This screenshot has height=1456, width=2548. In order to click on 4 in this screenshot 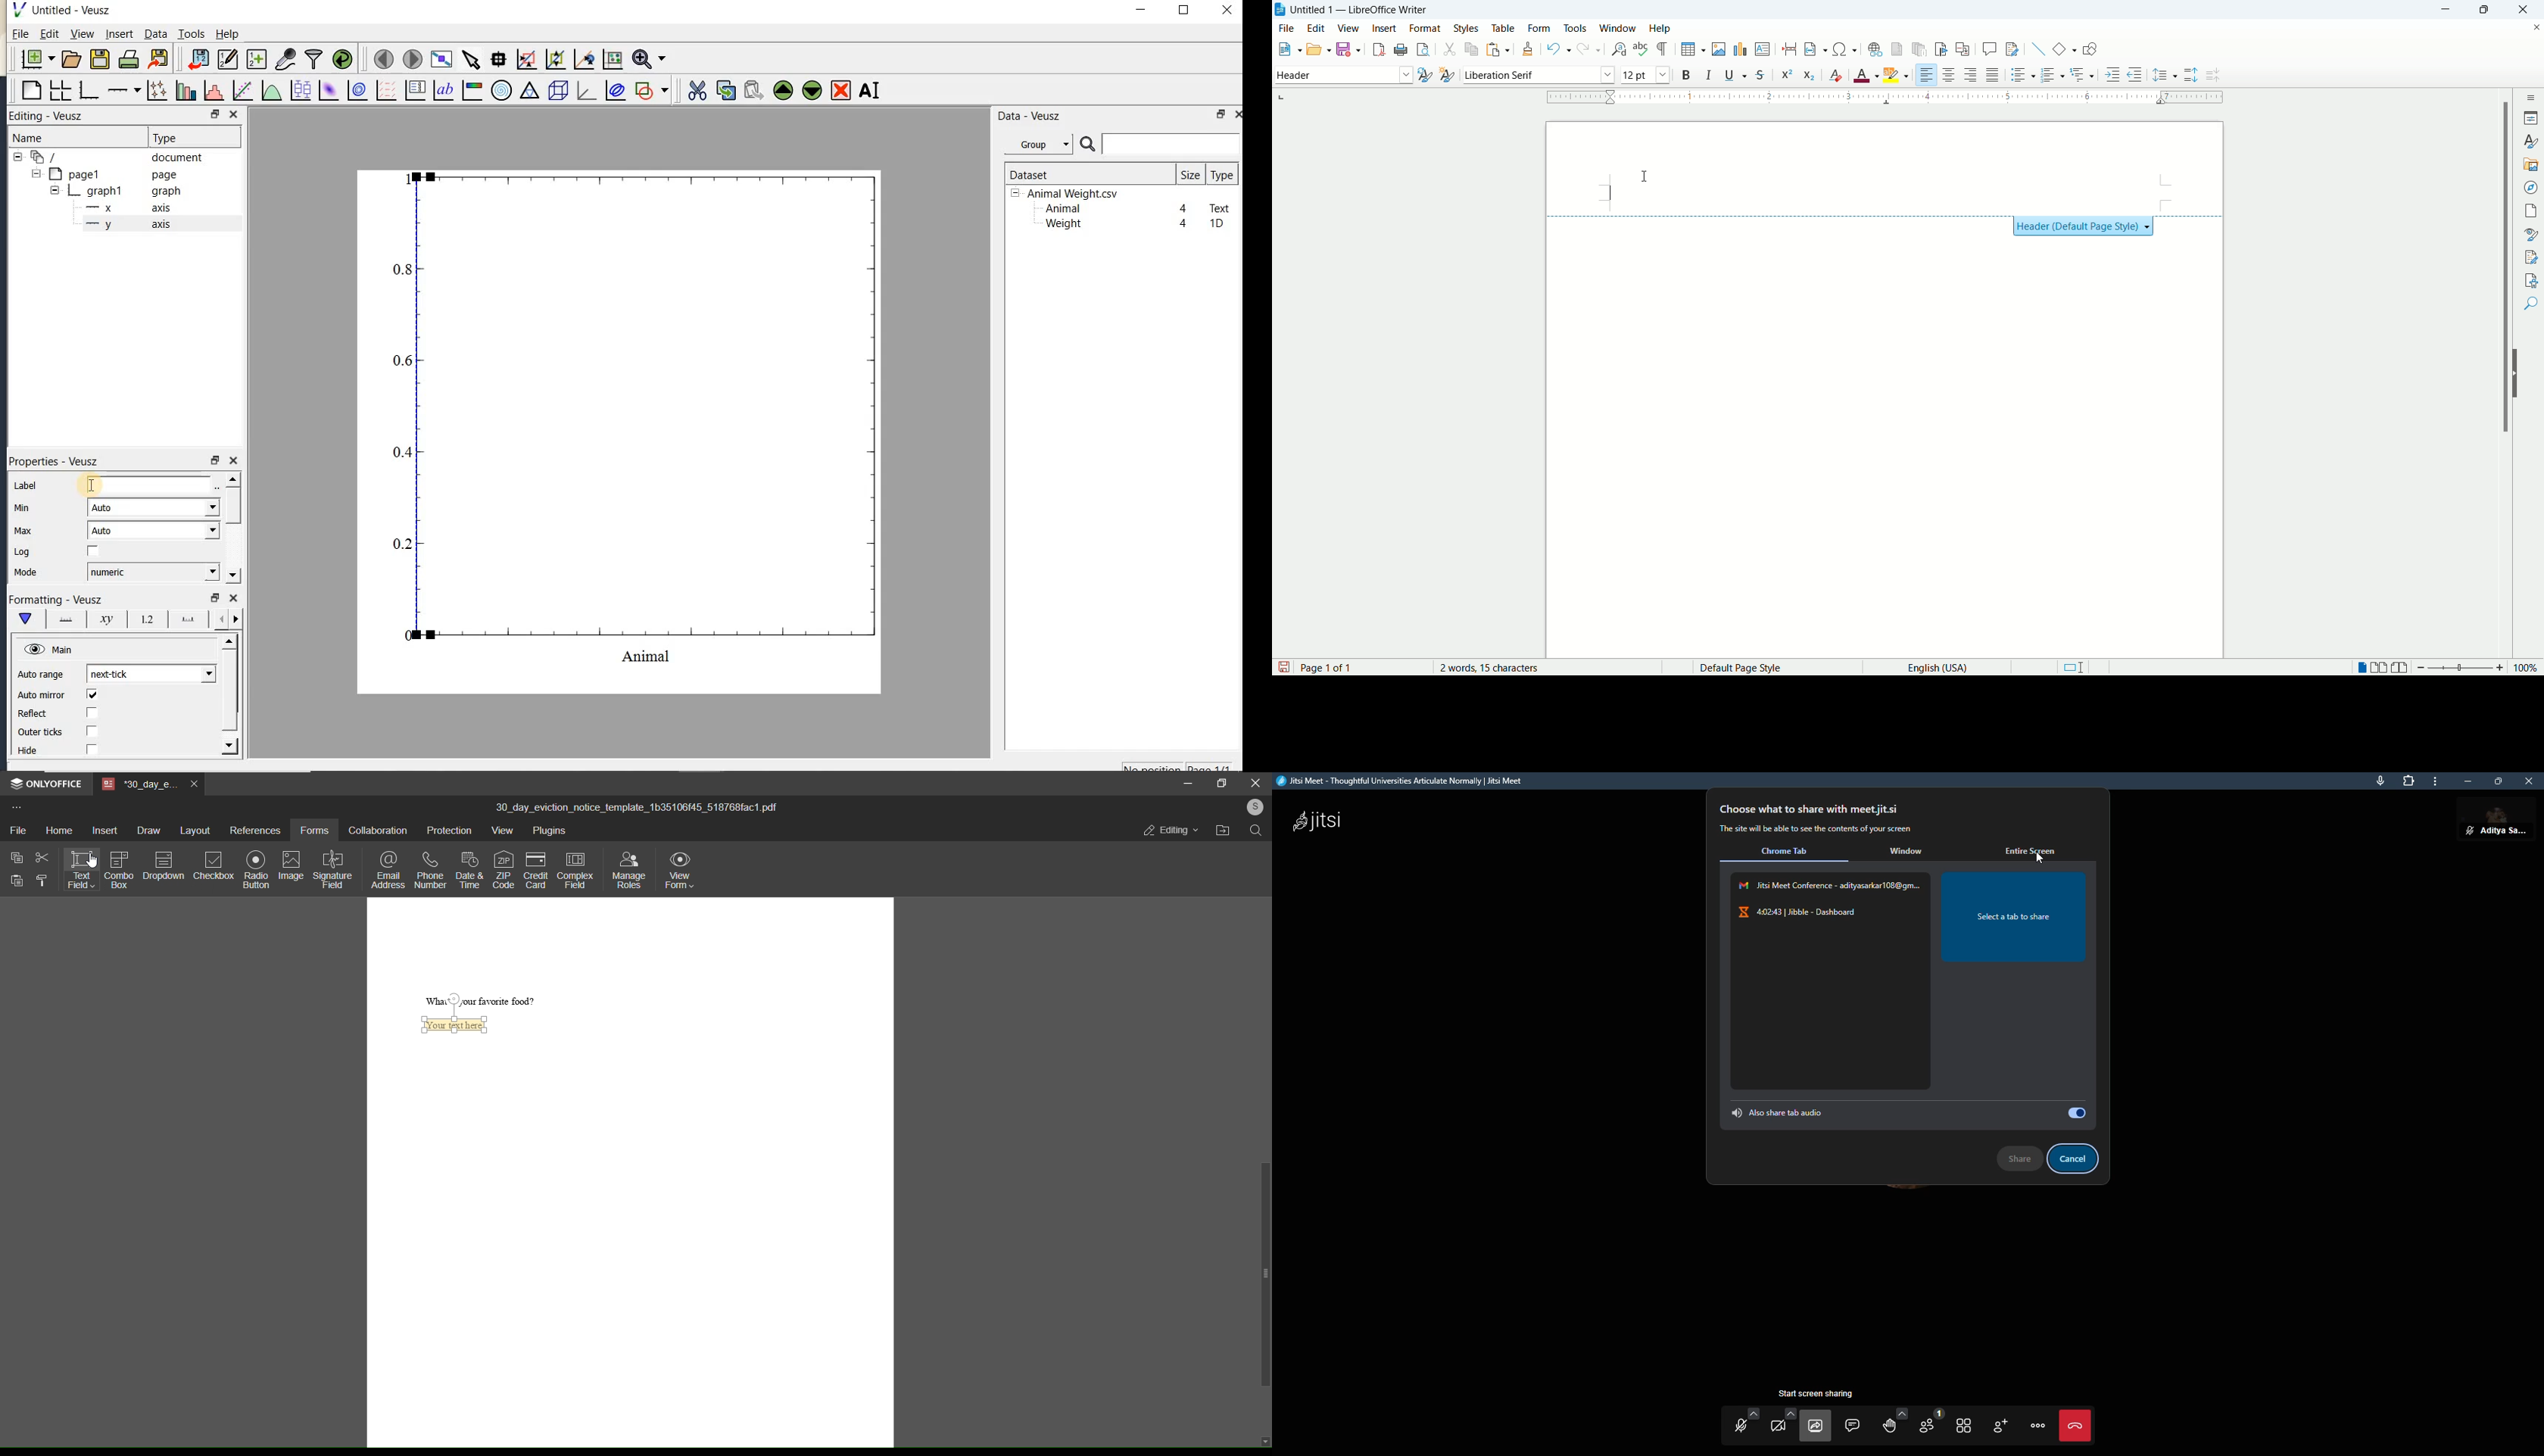, I will do `click(1184, 224)`.